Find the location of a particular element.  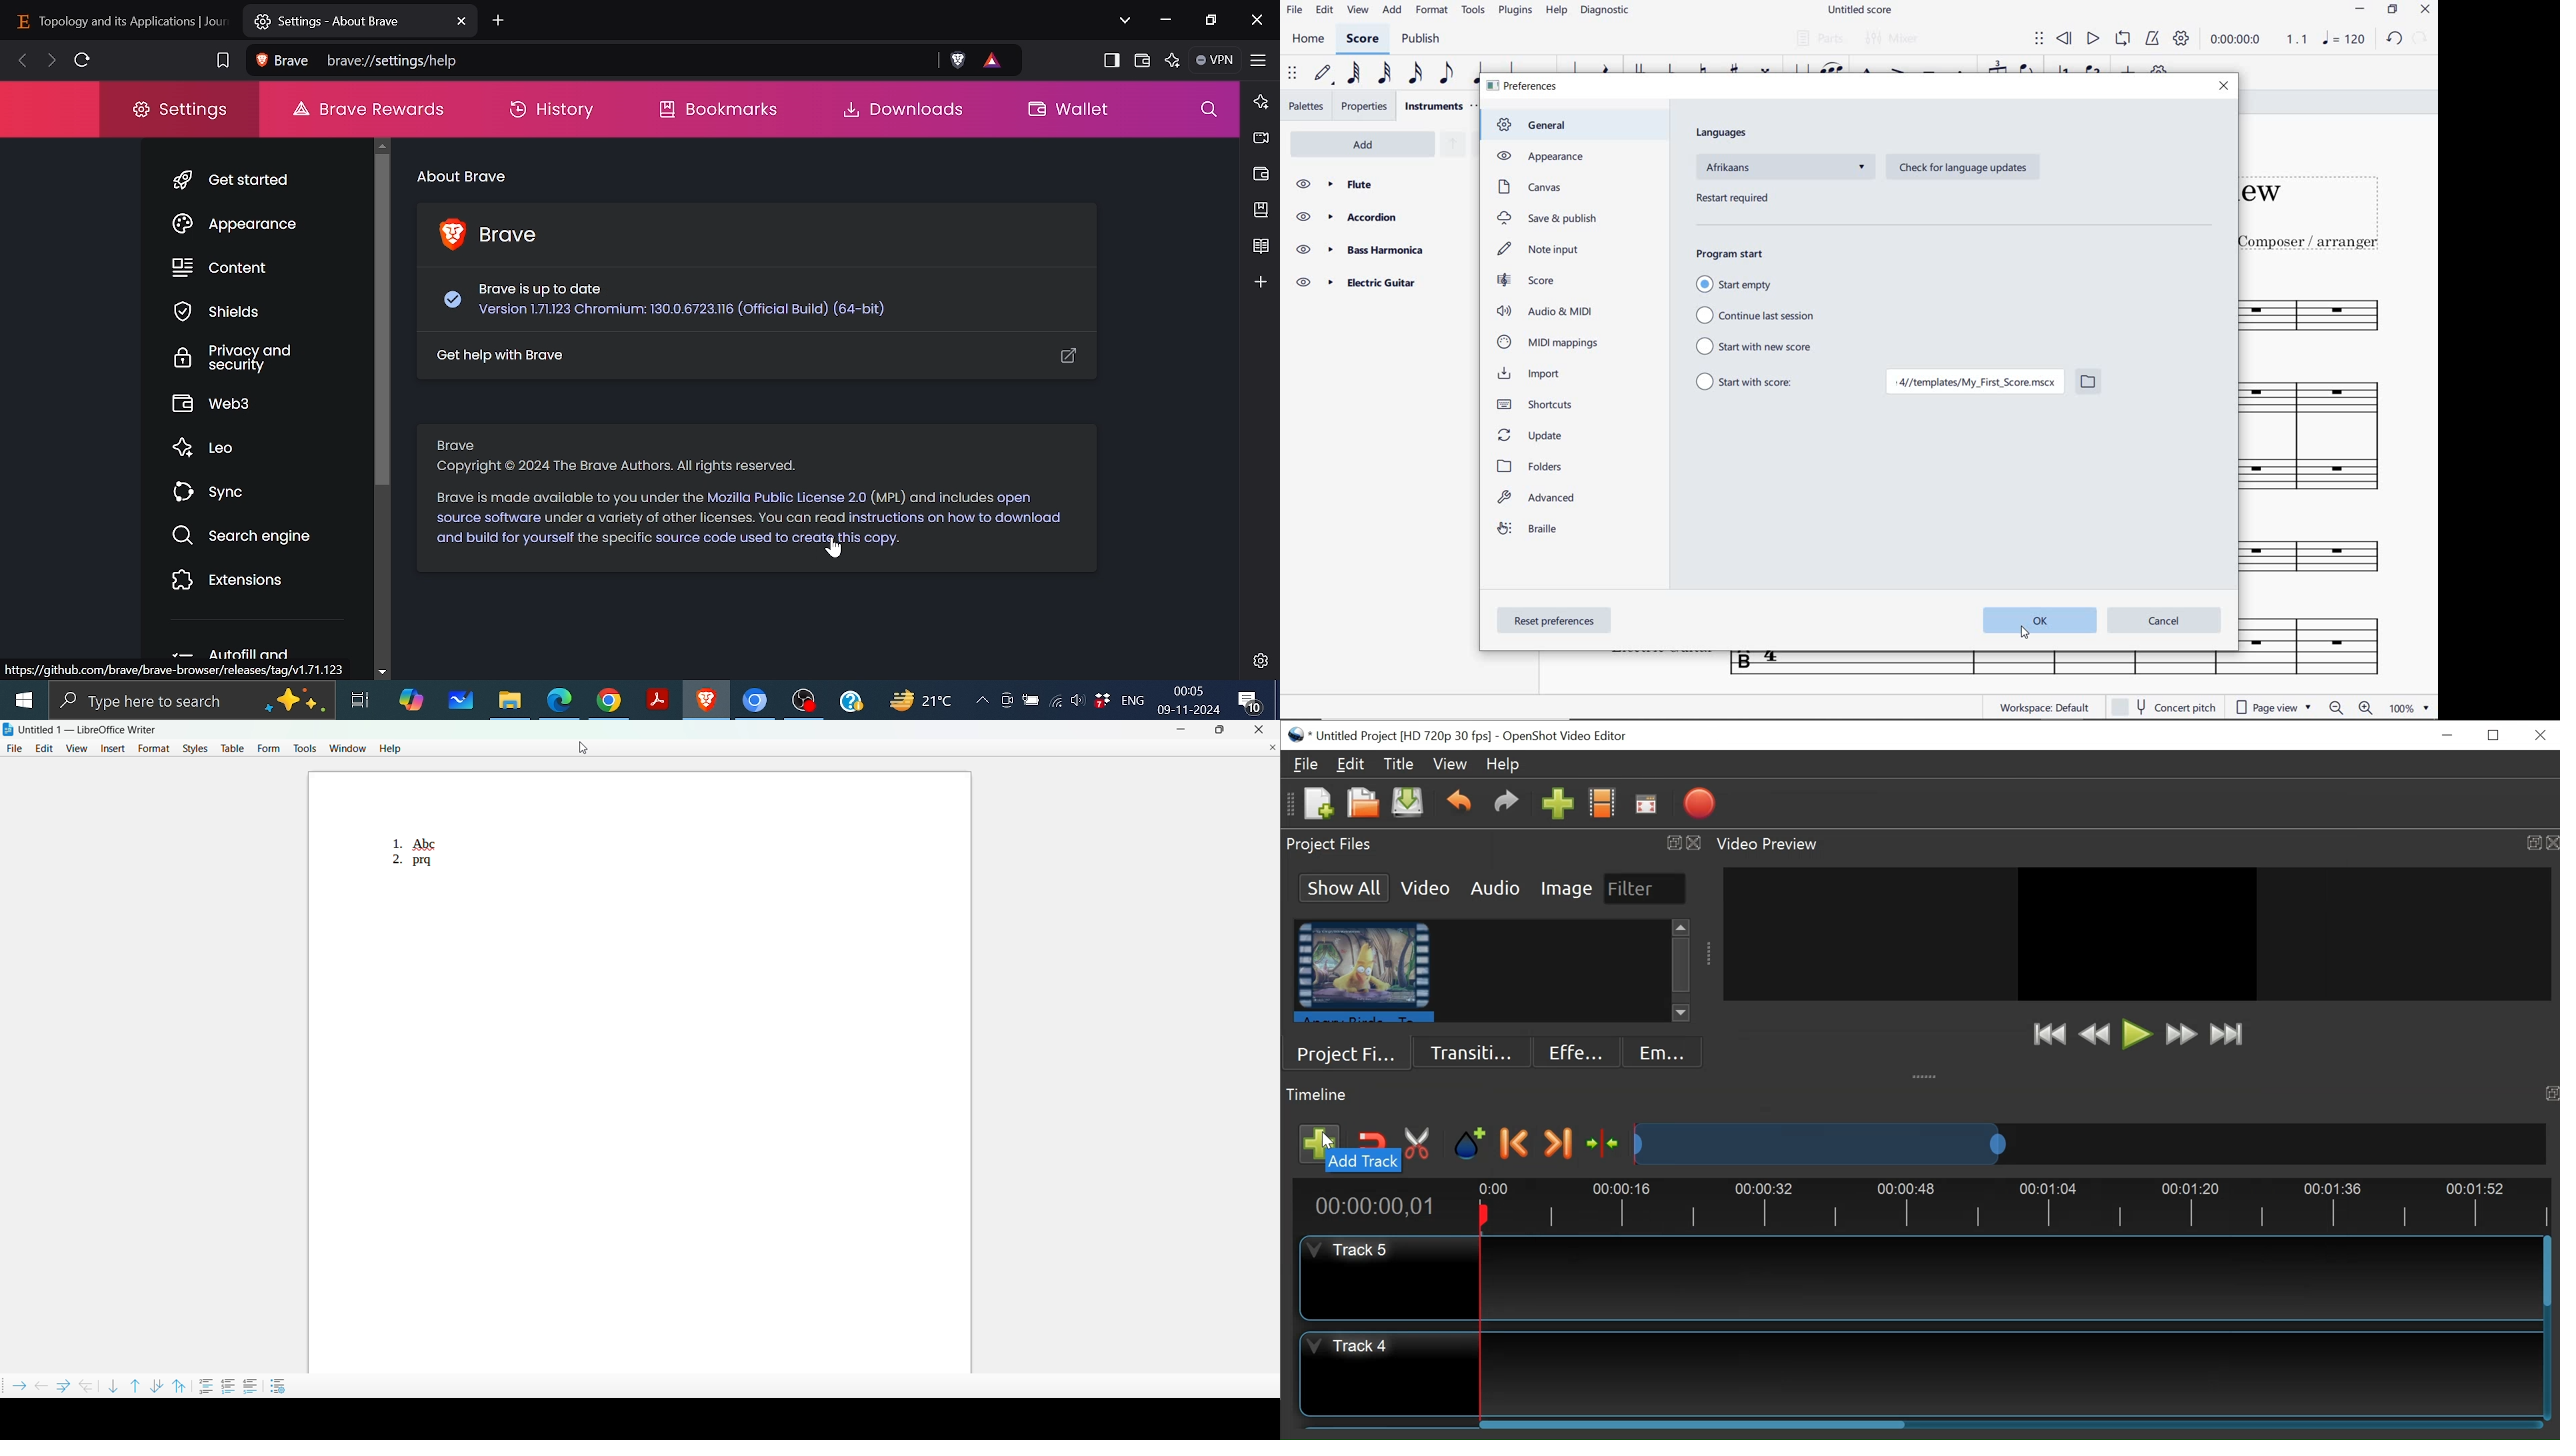

Sync is located at coordinates (213, 492).